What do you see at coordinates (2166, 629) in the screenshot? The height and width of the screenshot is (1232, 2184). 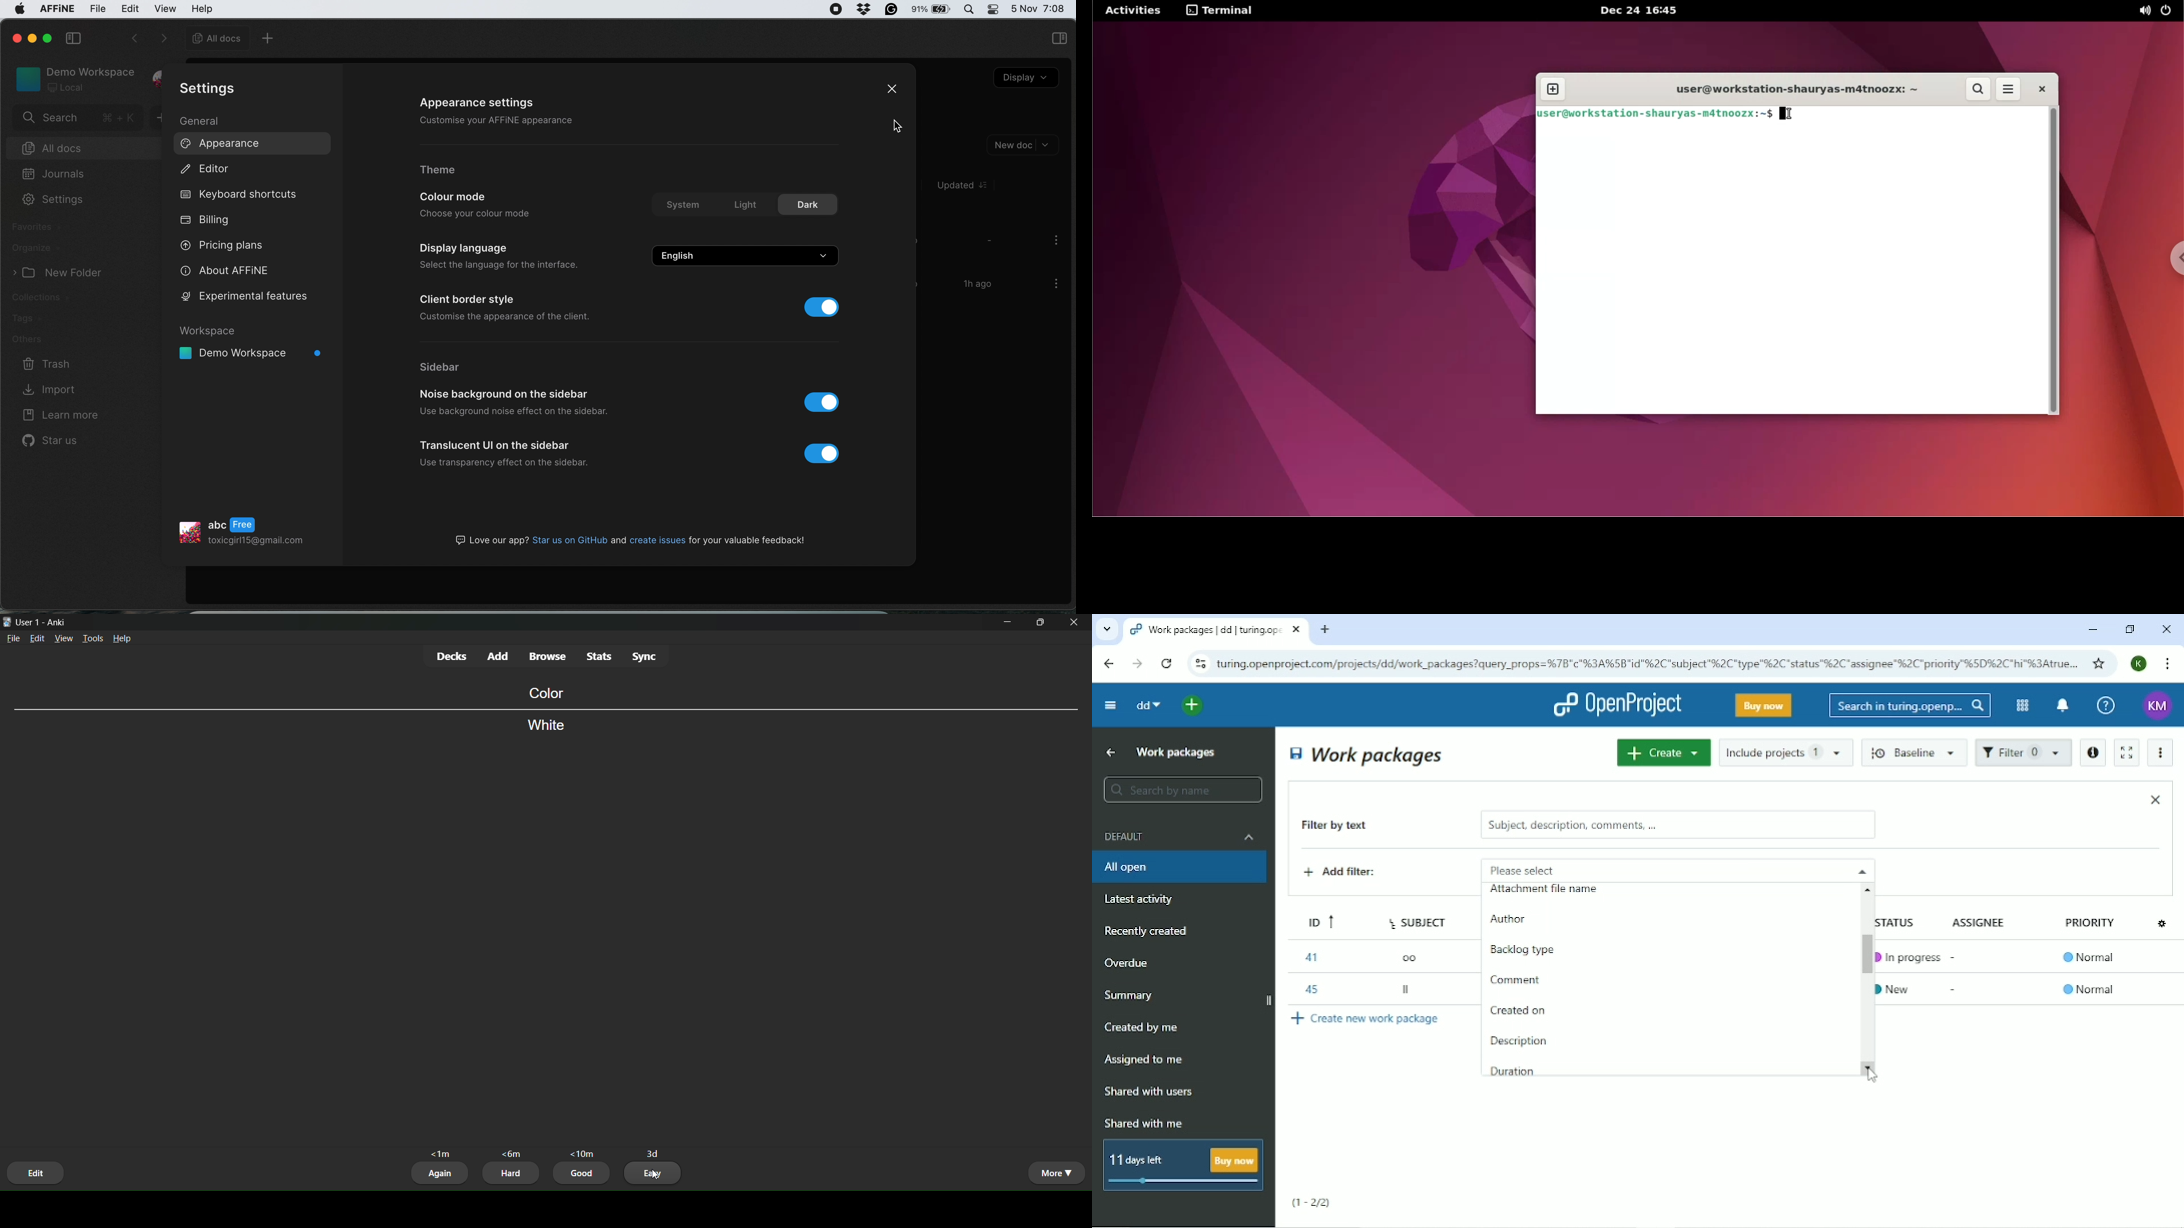 I see `Close` at bounding box center [2166, 629].